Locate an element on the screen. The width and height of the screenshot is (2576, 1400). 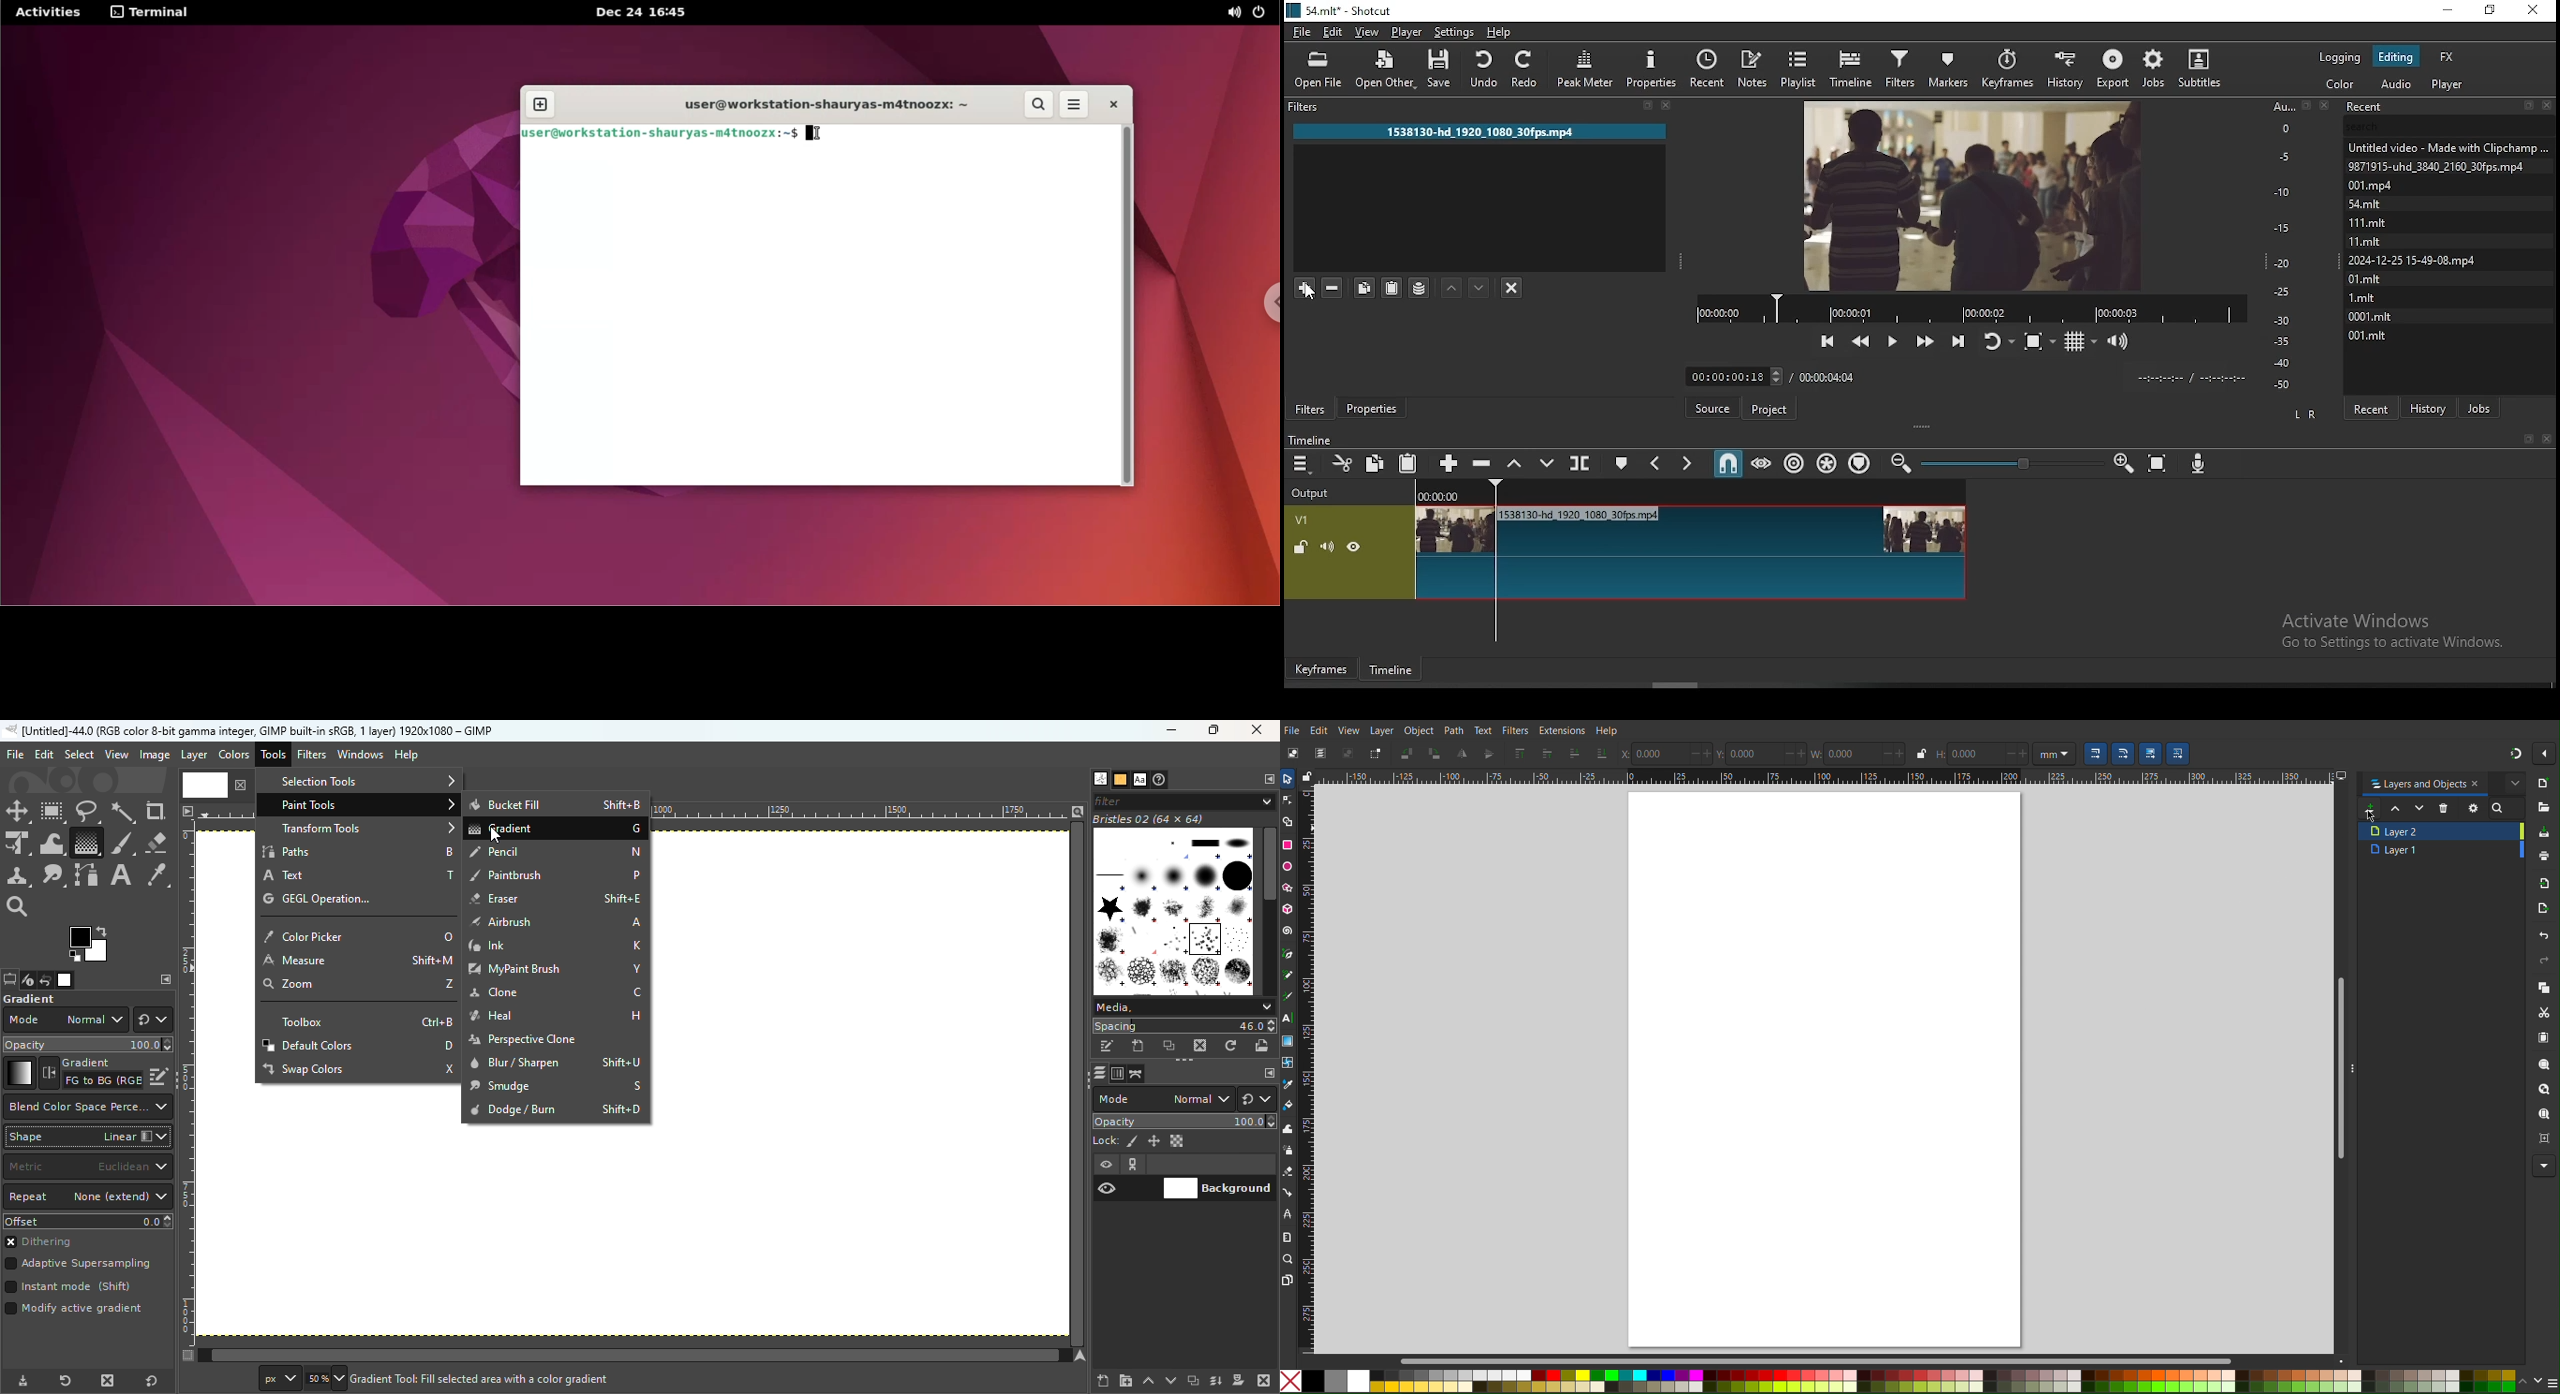
Open the paths dialog is located at coordinates (1137, 1074).